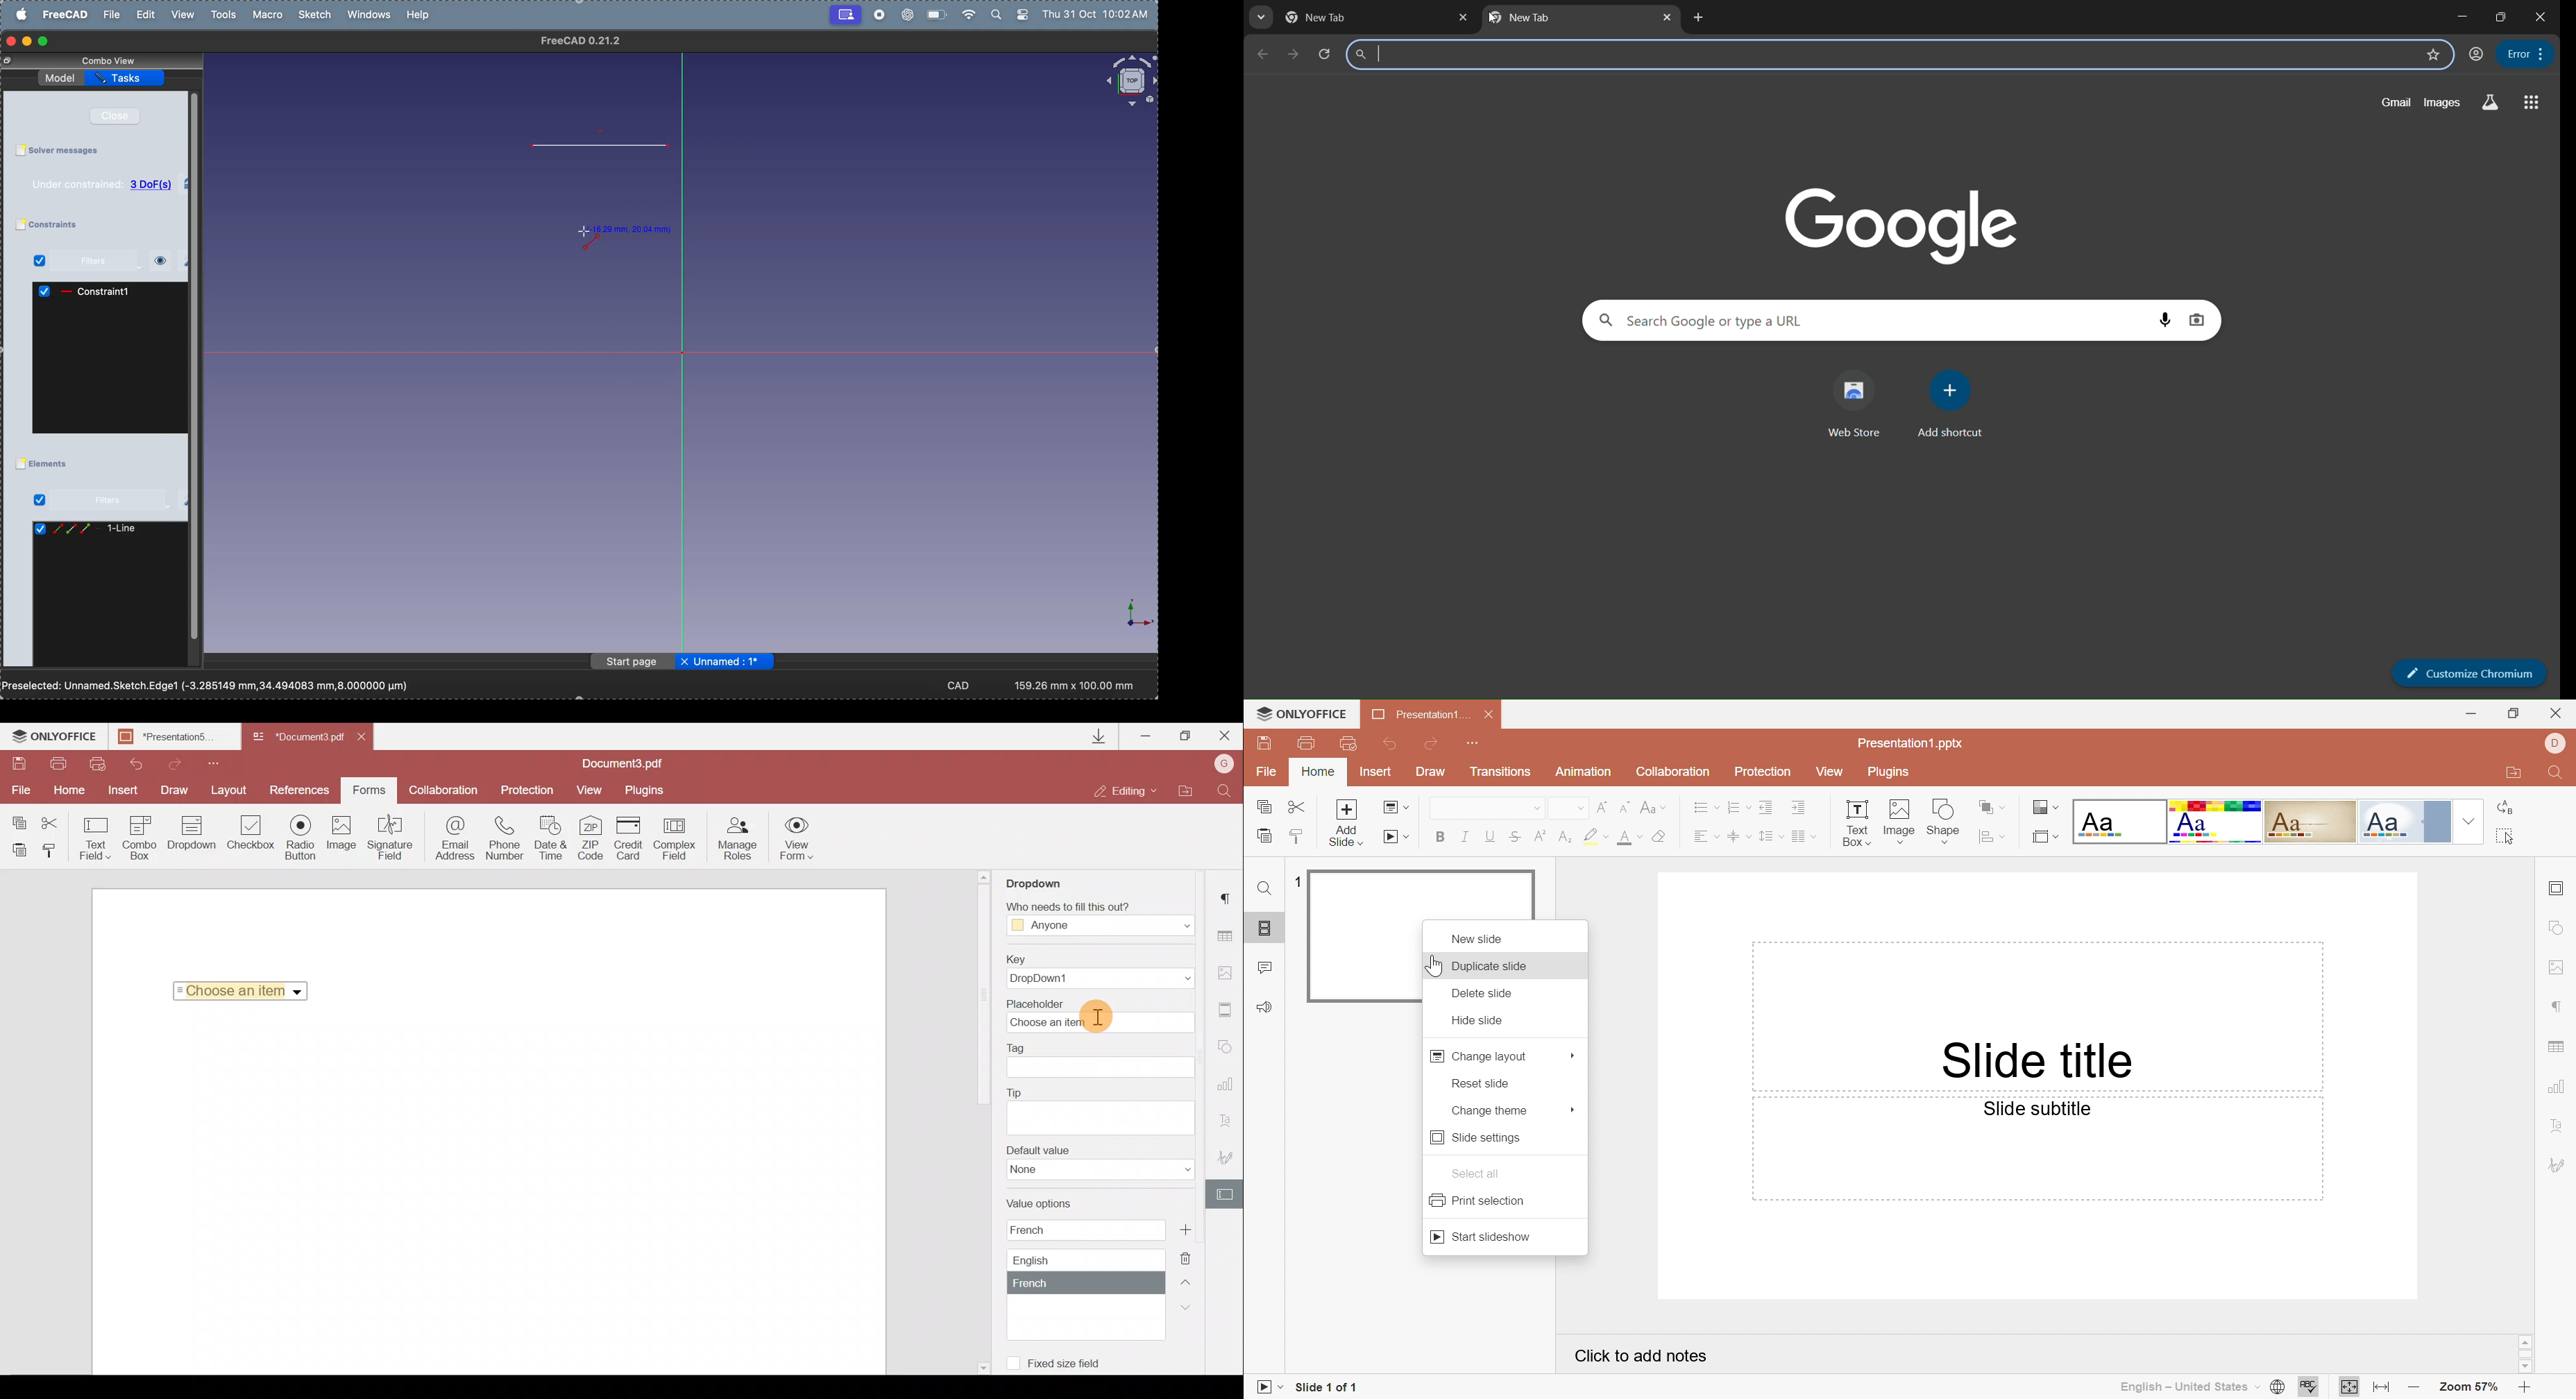 This screenshot has width=2576, height=1400. I want to click on scroll bar, so click(982, 997).